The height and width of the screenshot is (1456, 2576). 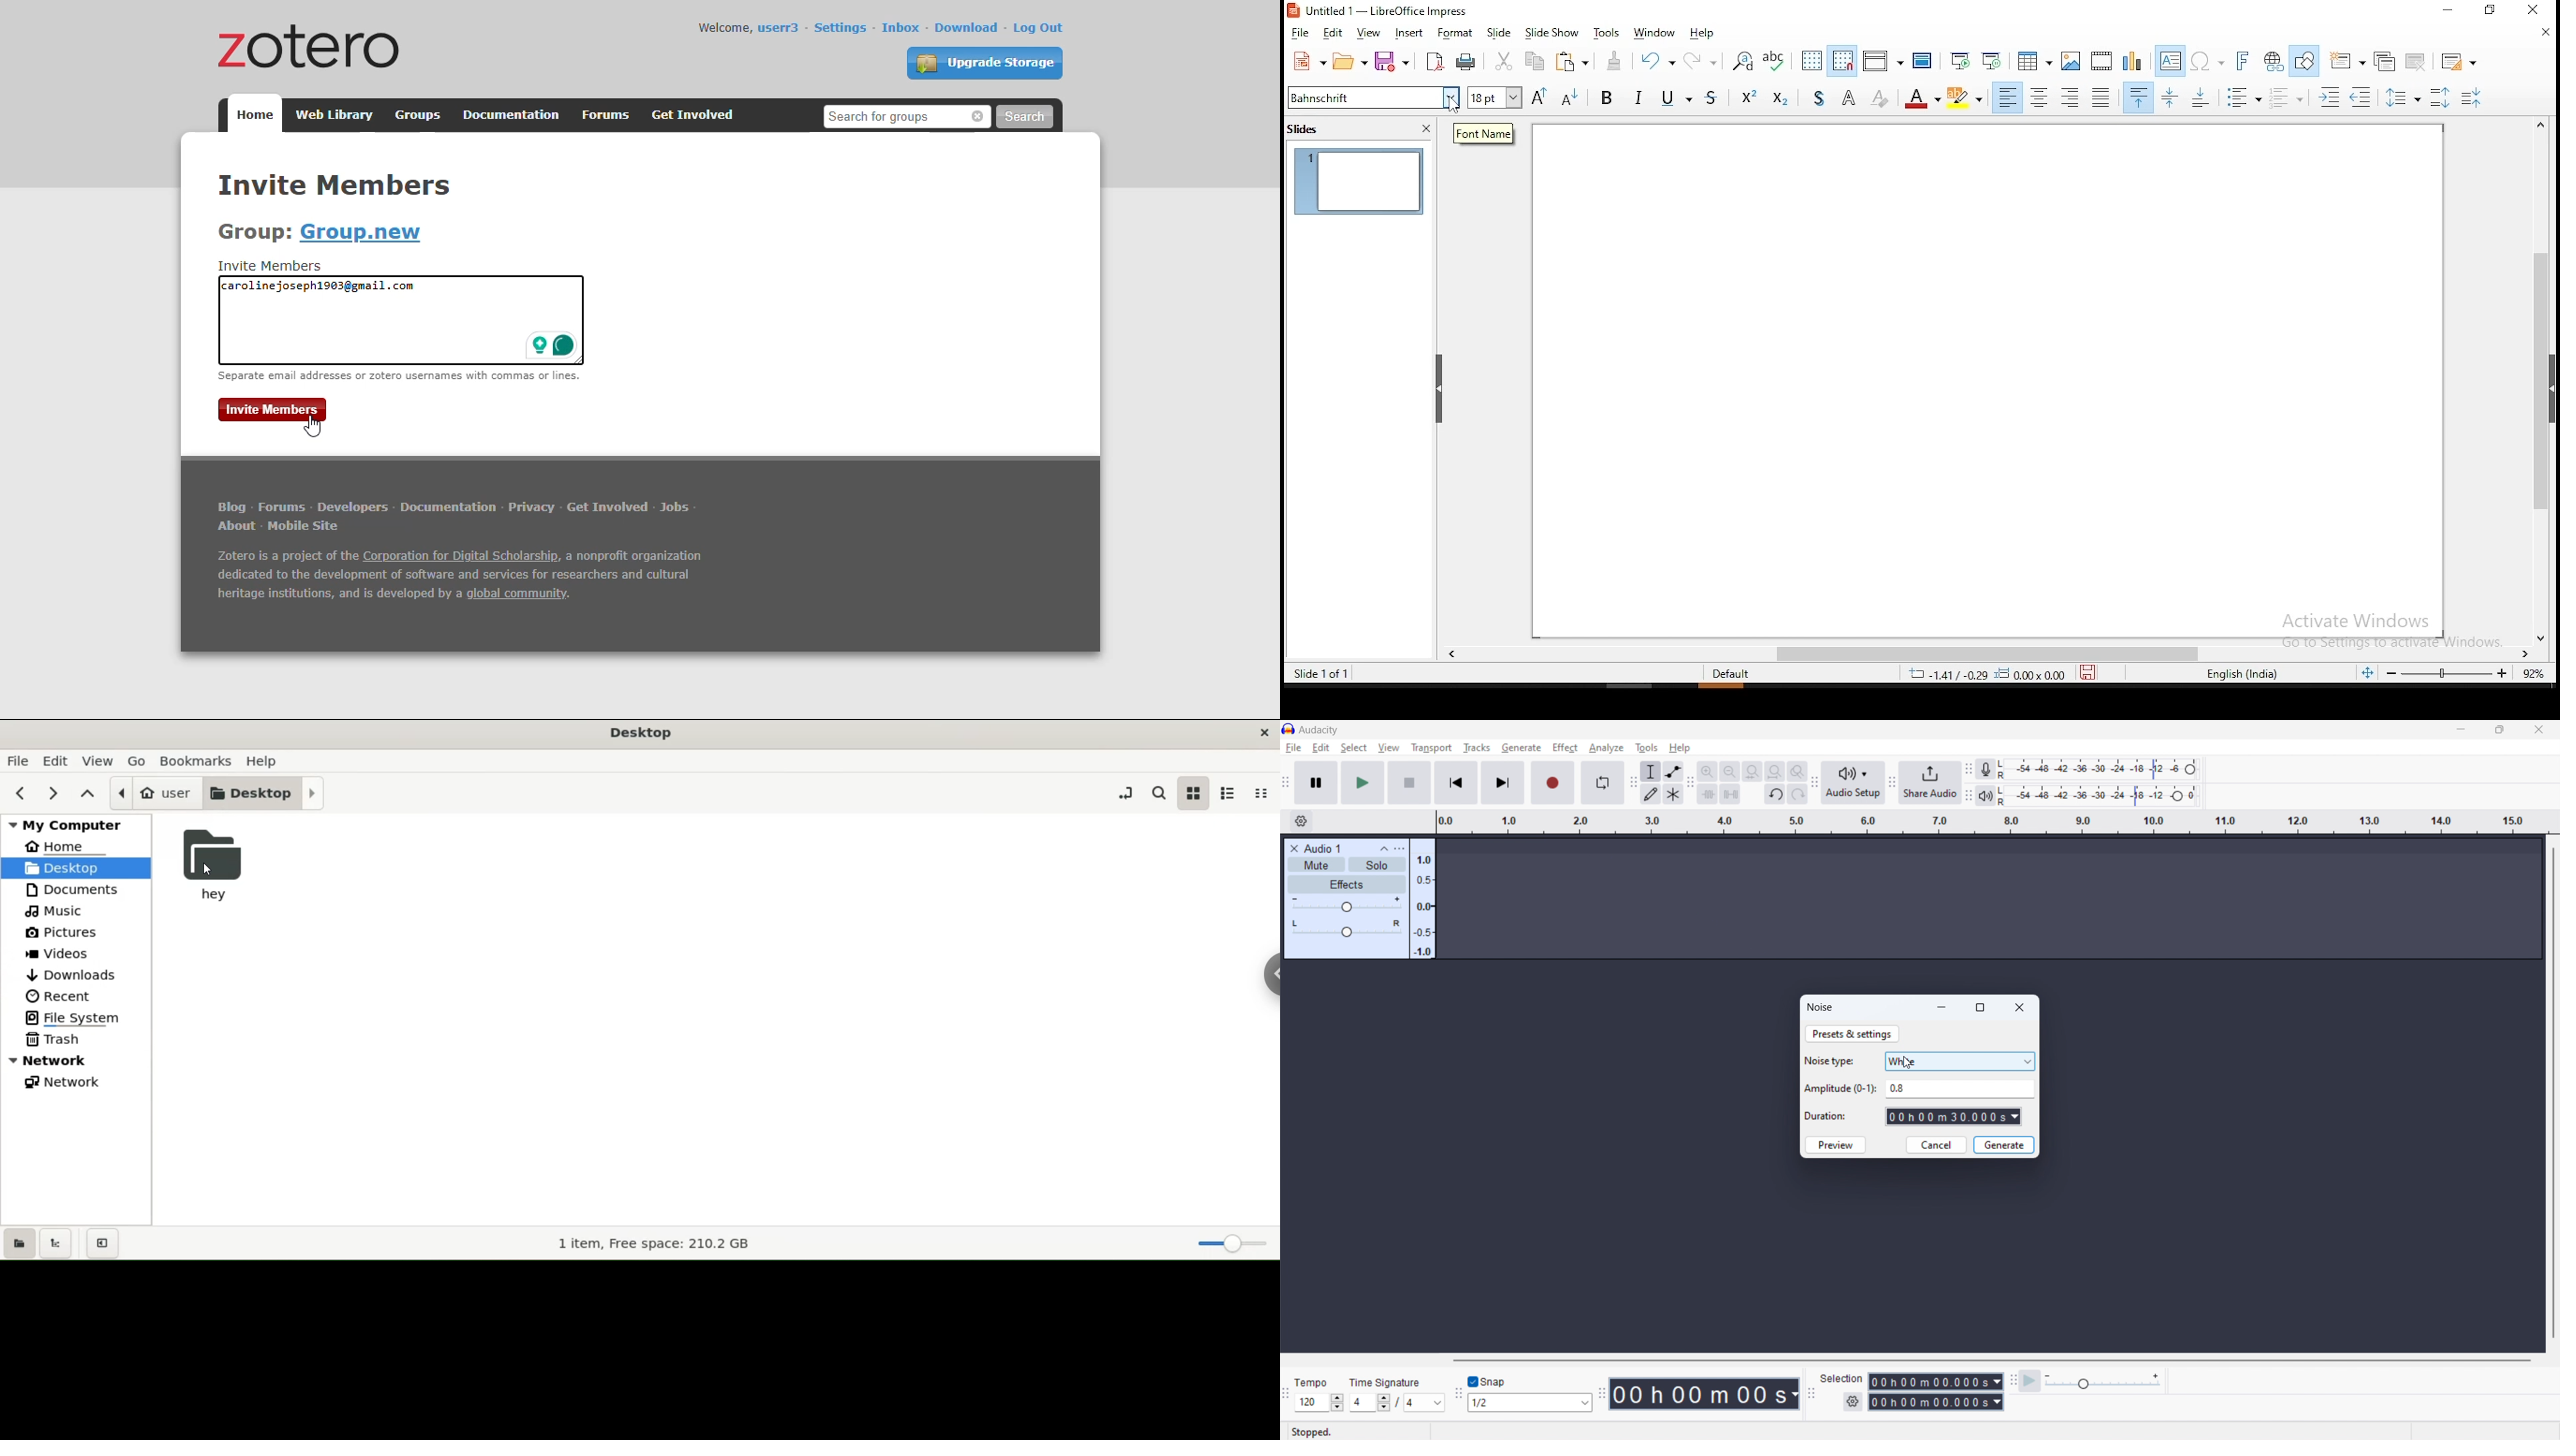 What do you see at coordinates (692, 115) in the screenshot?
I see `get involved` at bounding box center [692, 115].